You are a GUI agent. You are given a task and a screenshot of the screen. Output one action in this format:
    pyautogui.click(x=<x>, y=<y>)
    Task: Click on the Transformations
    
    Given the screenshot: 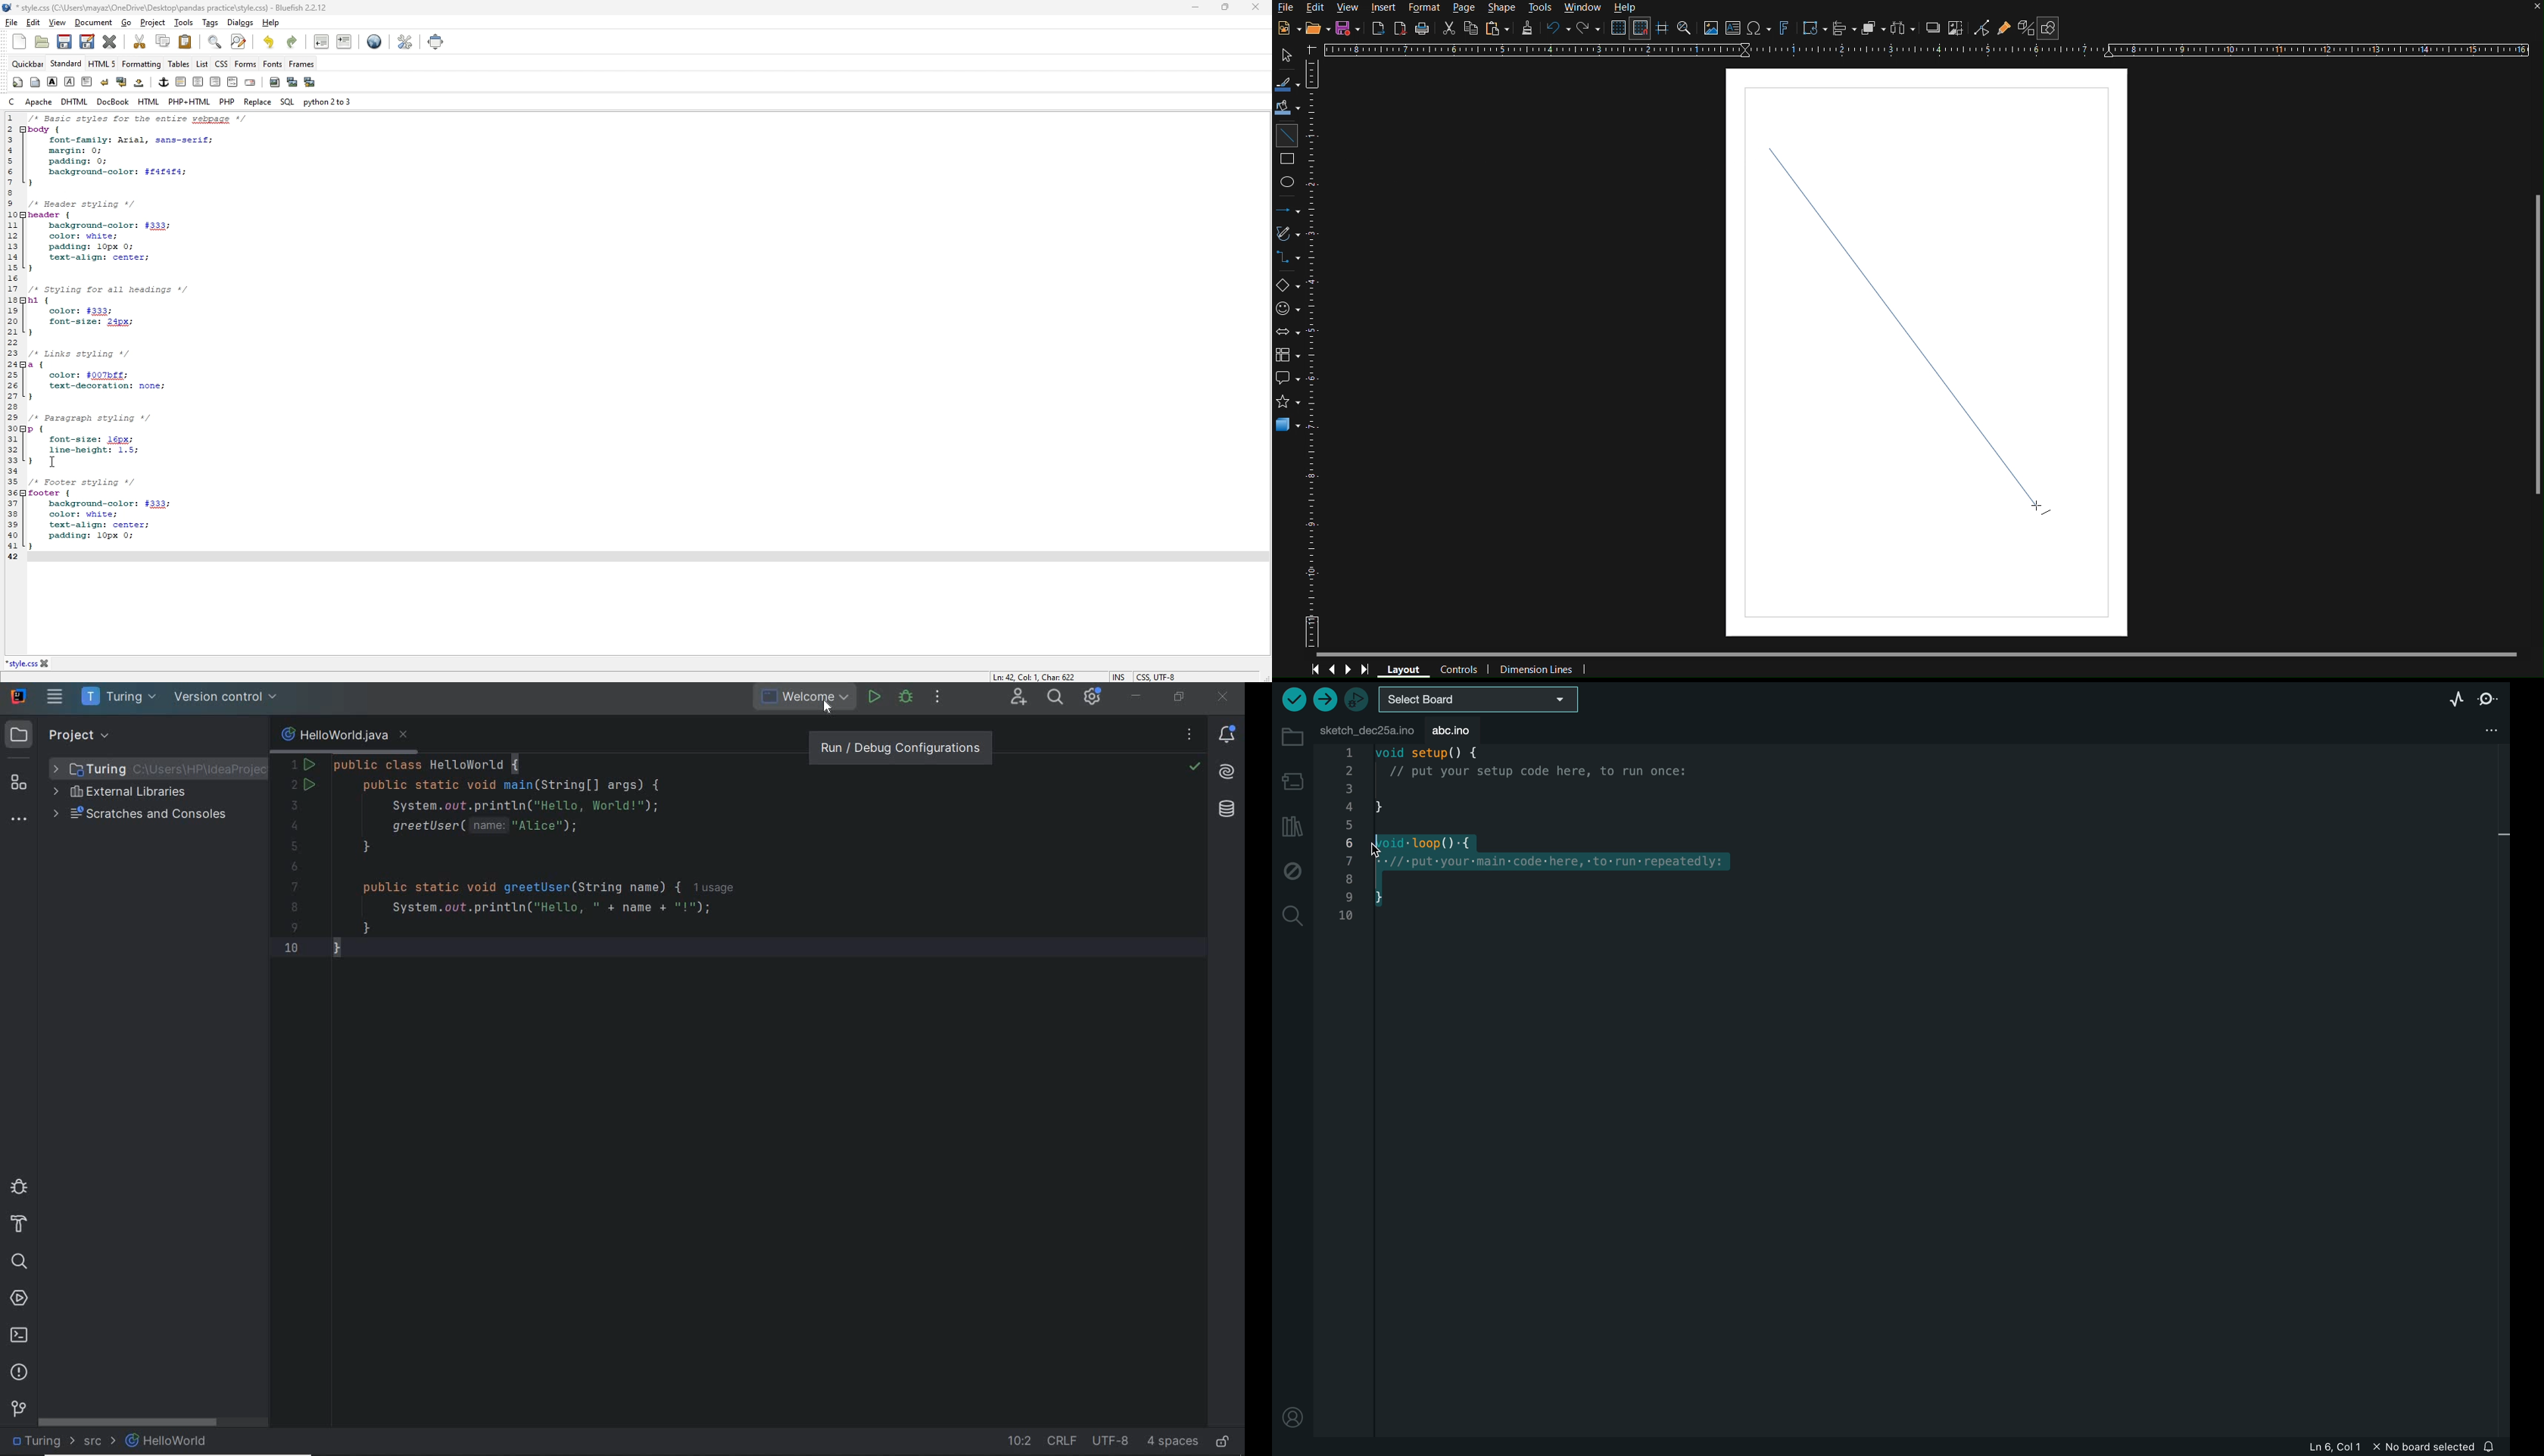 What is the action you would take?
    pyautogui.click(x=1813, y=29)
    